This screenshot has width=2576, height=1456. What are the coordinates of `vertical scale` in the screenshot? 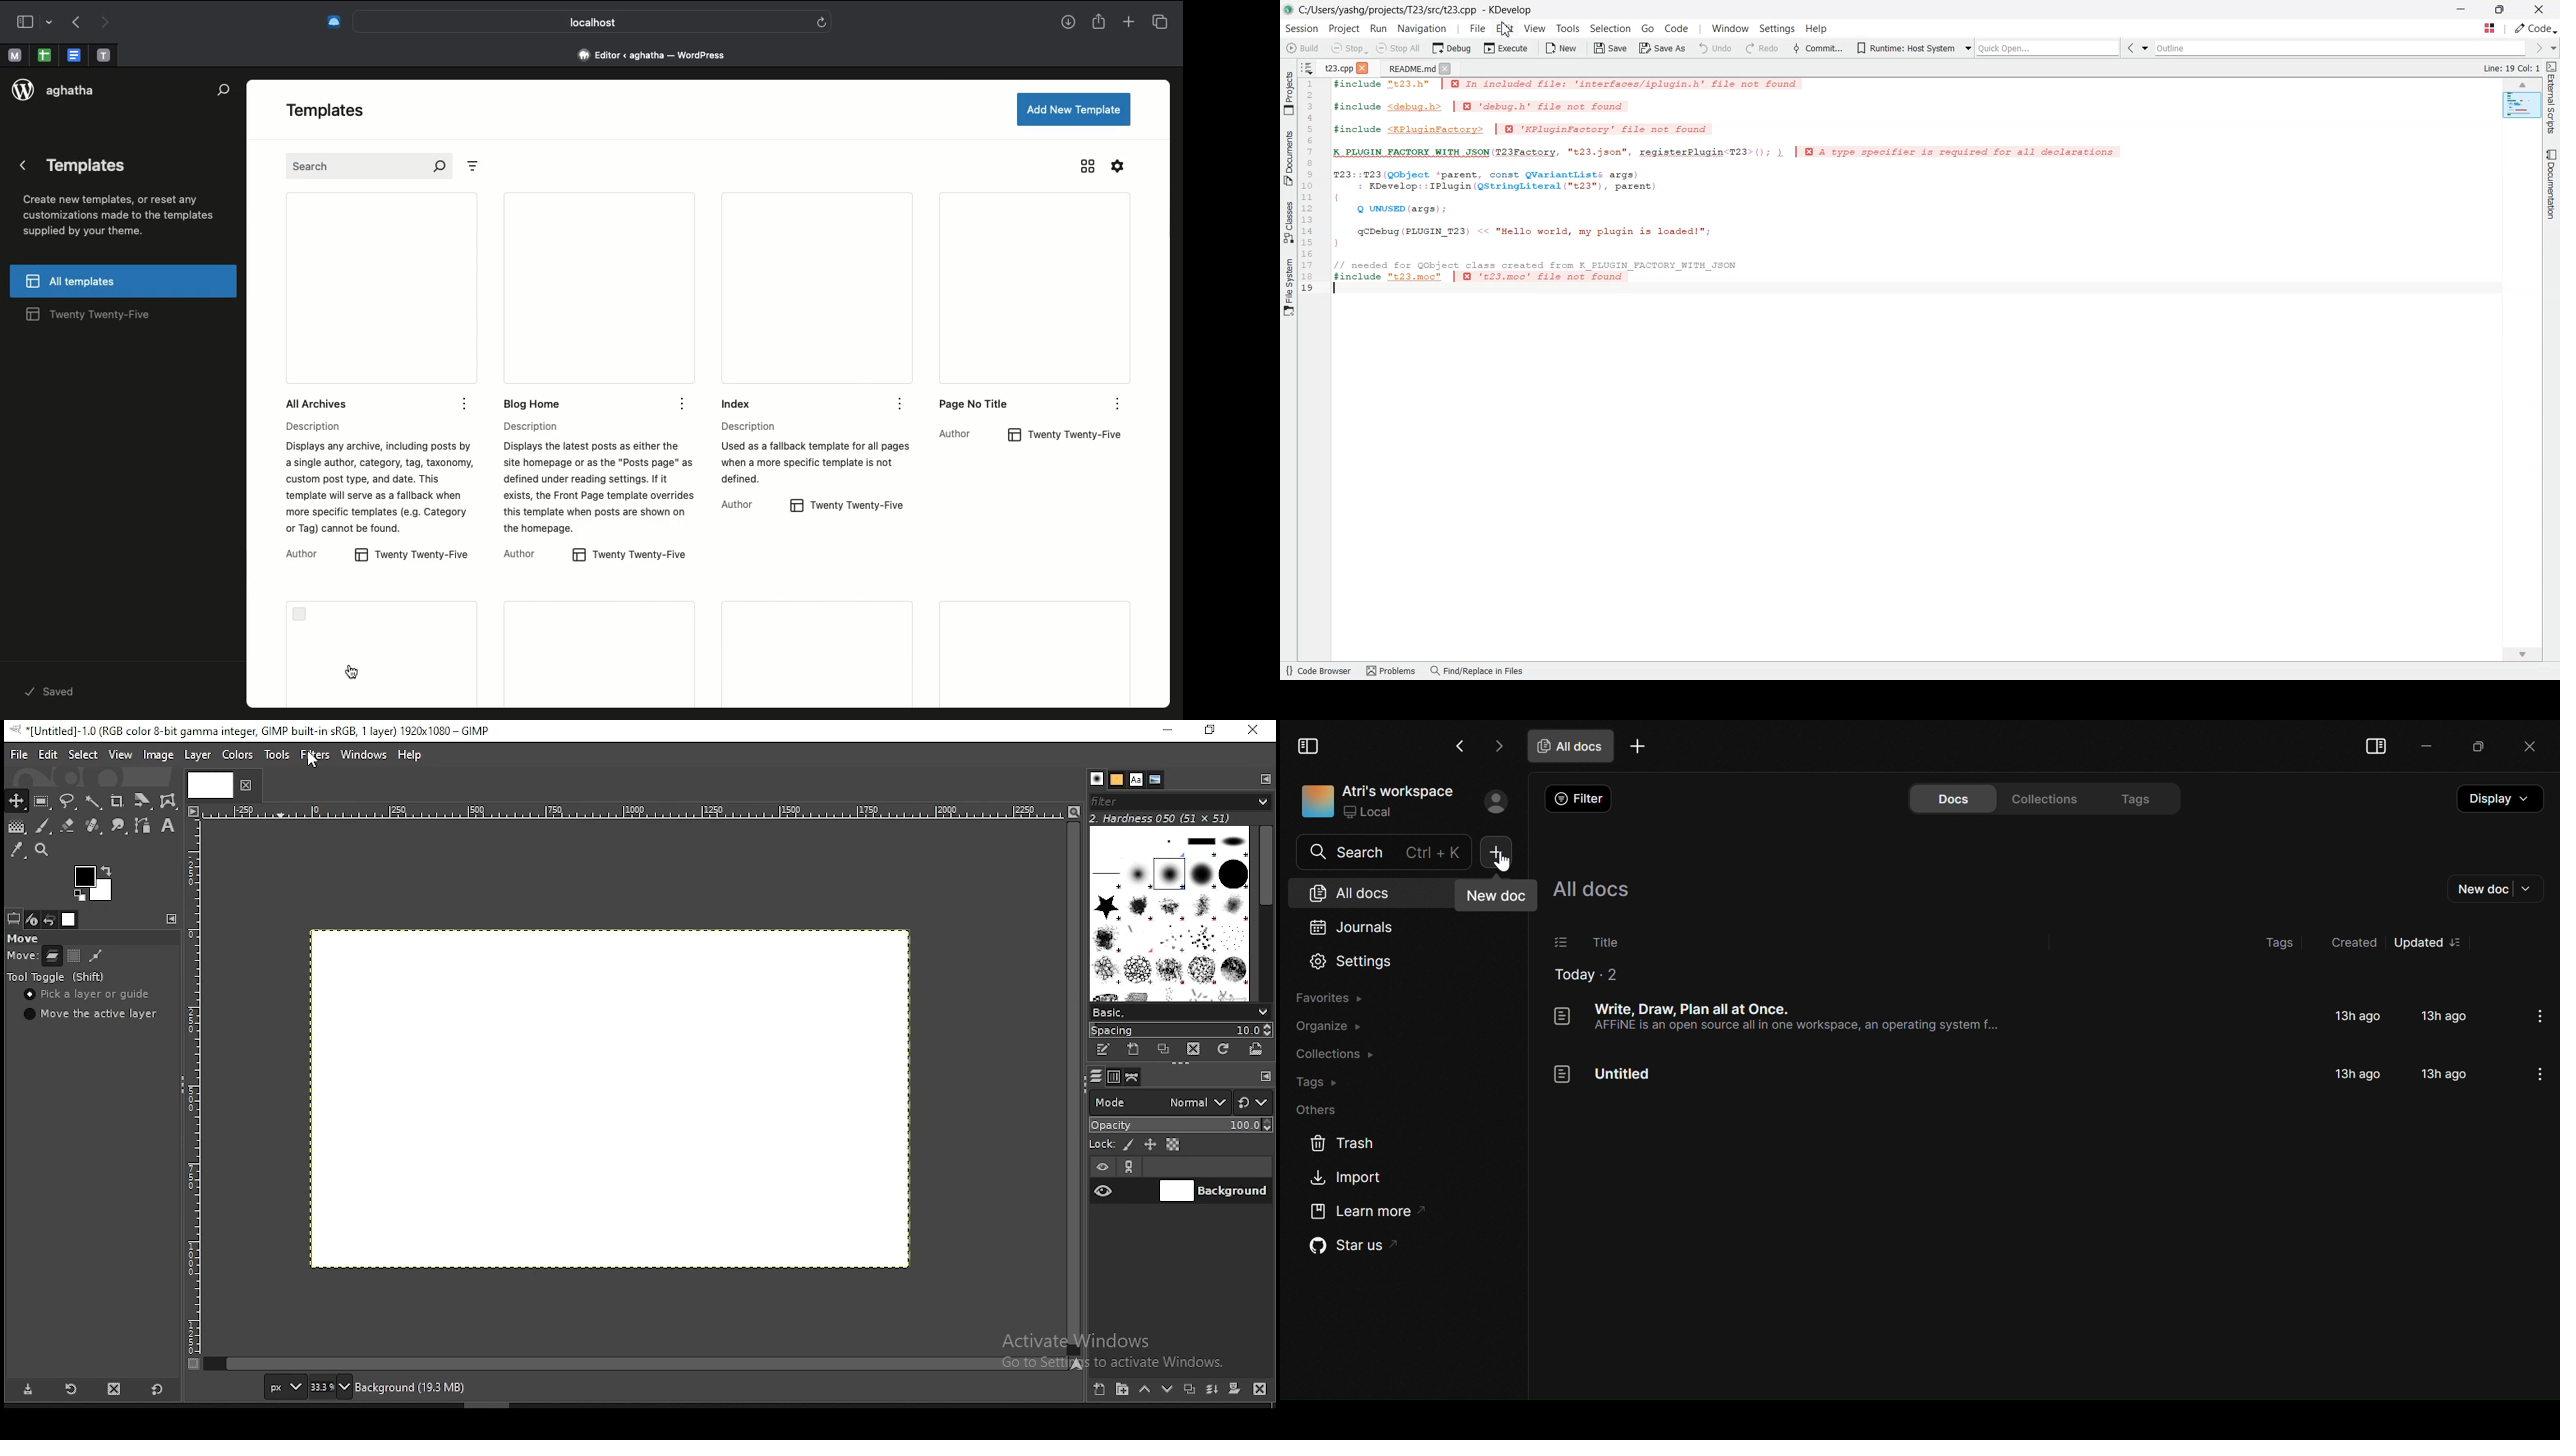 It's located at (197, 1095).